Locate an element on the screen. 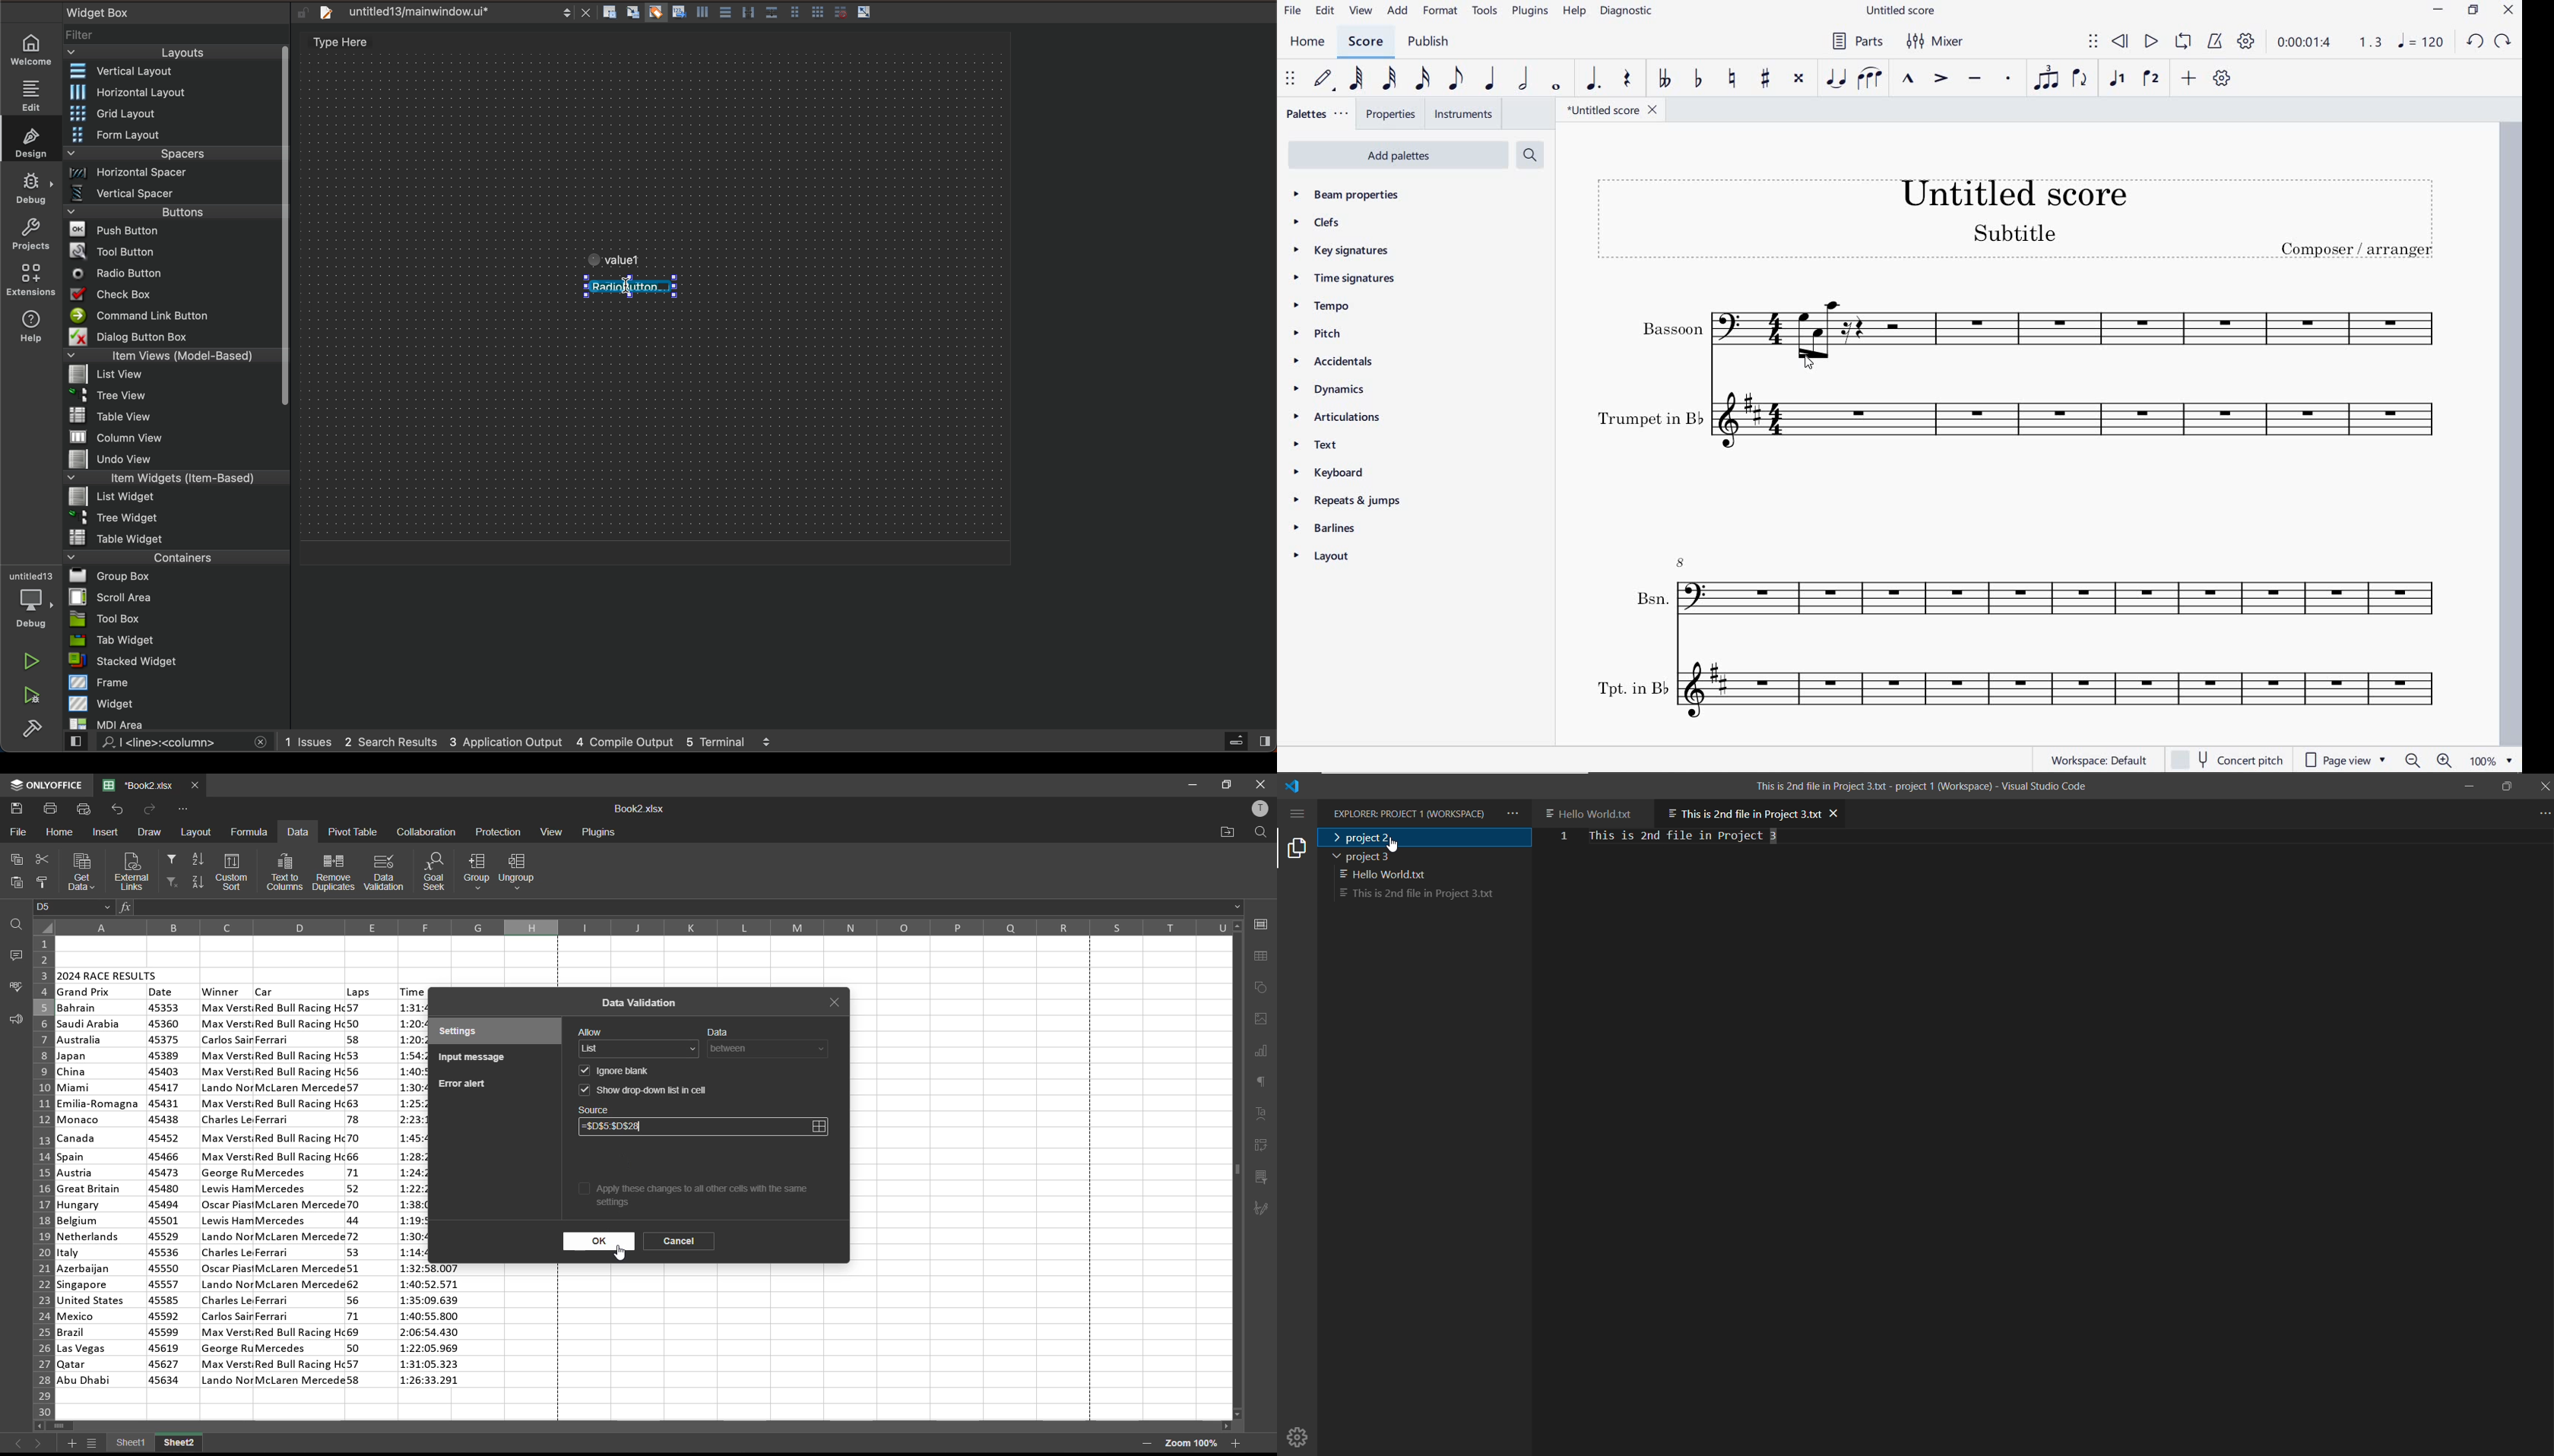 The width and height of the screenshot is (2576, 1456). parts is located at coordinates (1859, 42).